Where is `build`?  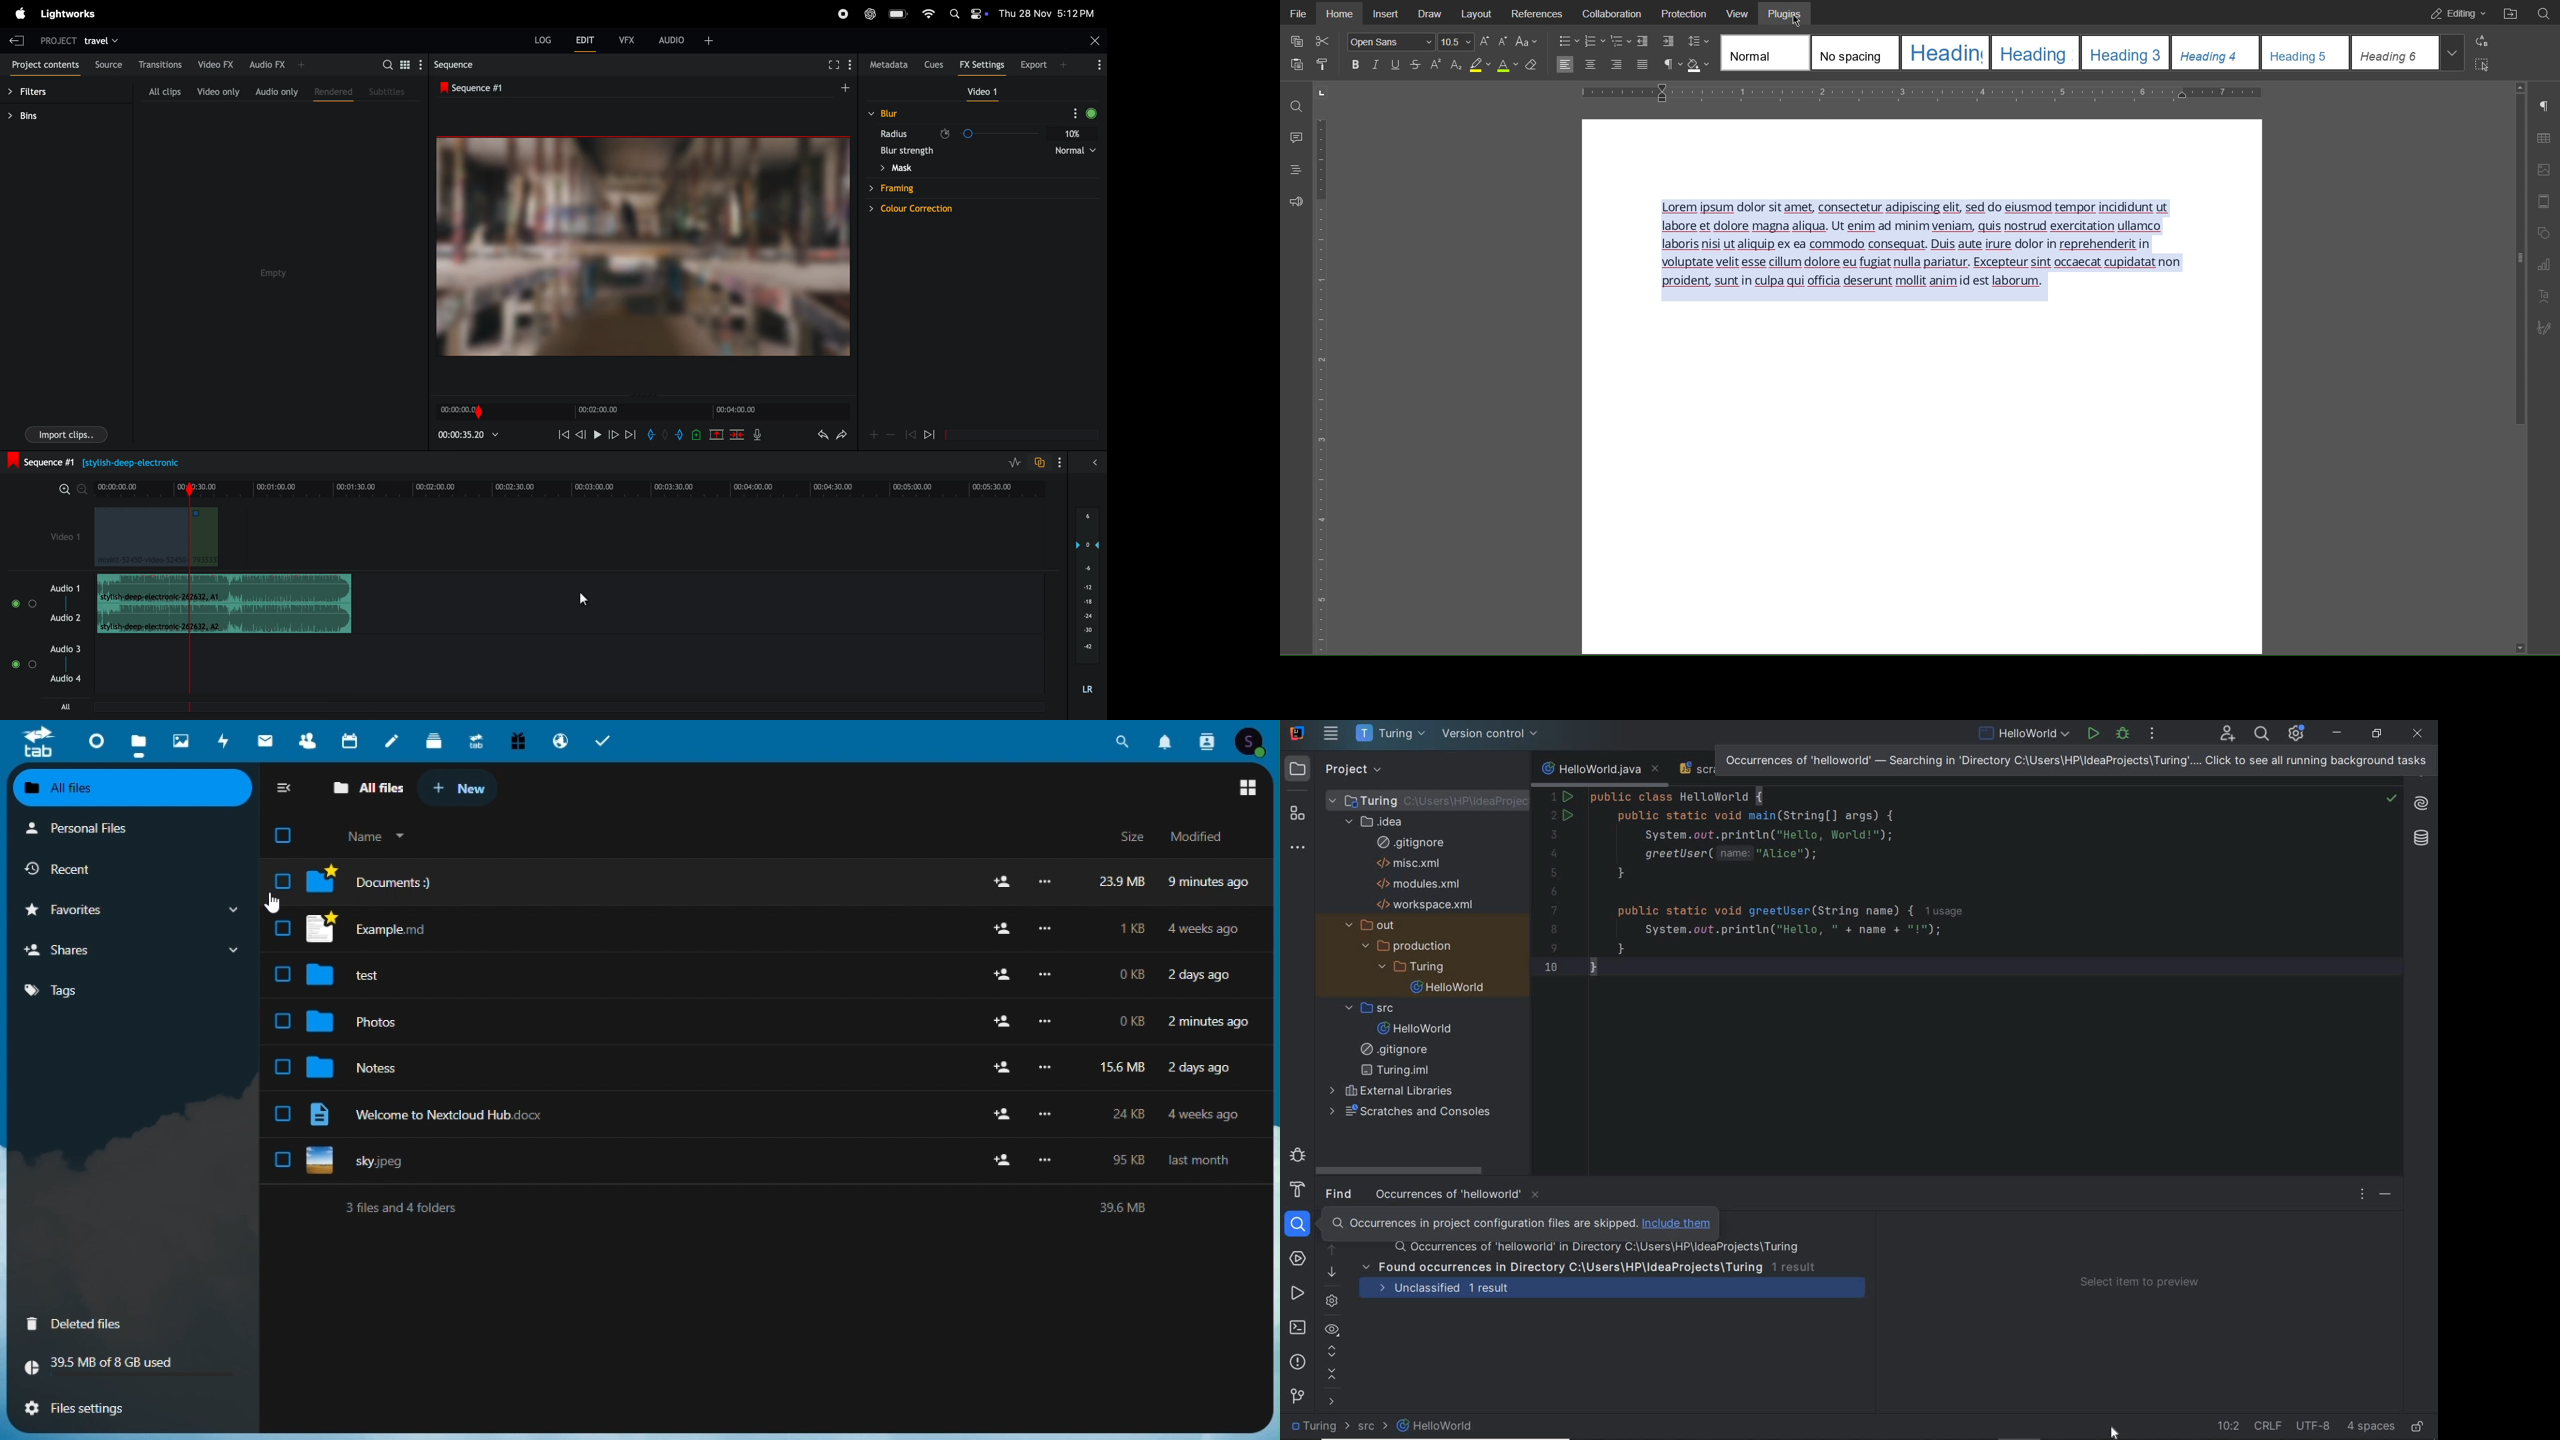 build is located at coordinates (1300, 1192).